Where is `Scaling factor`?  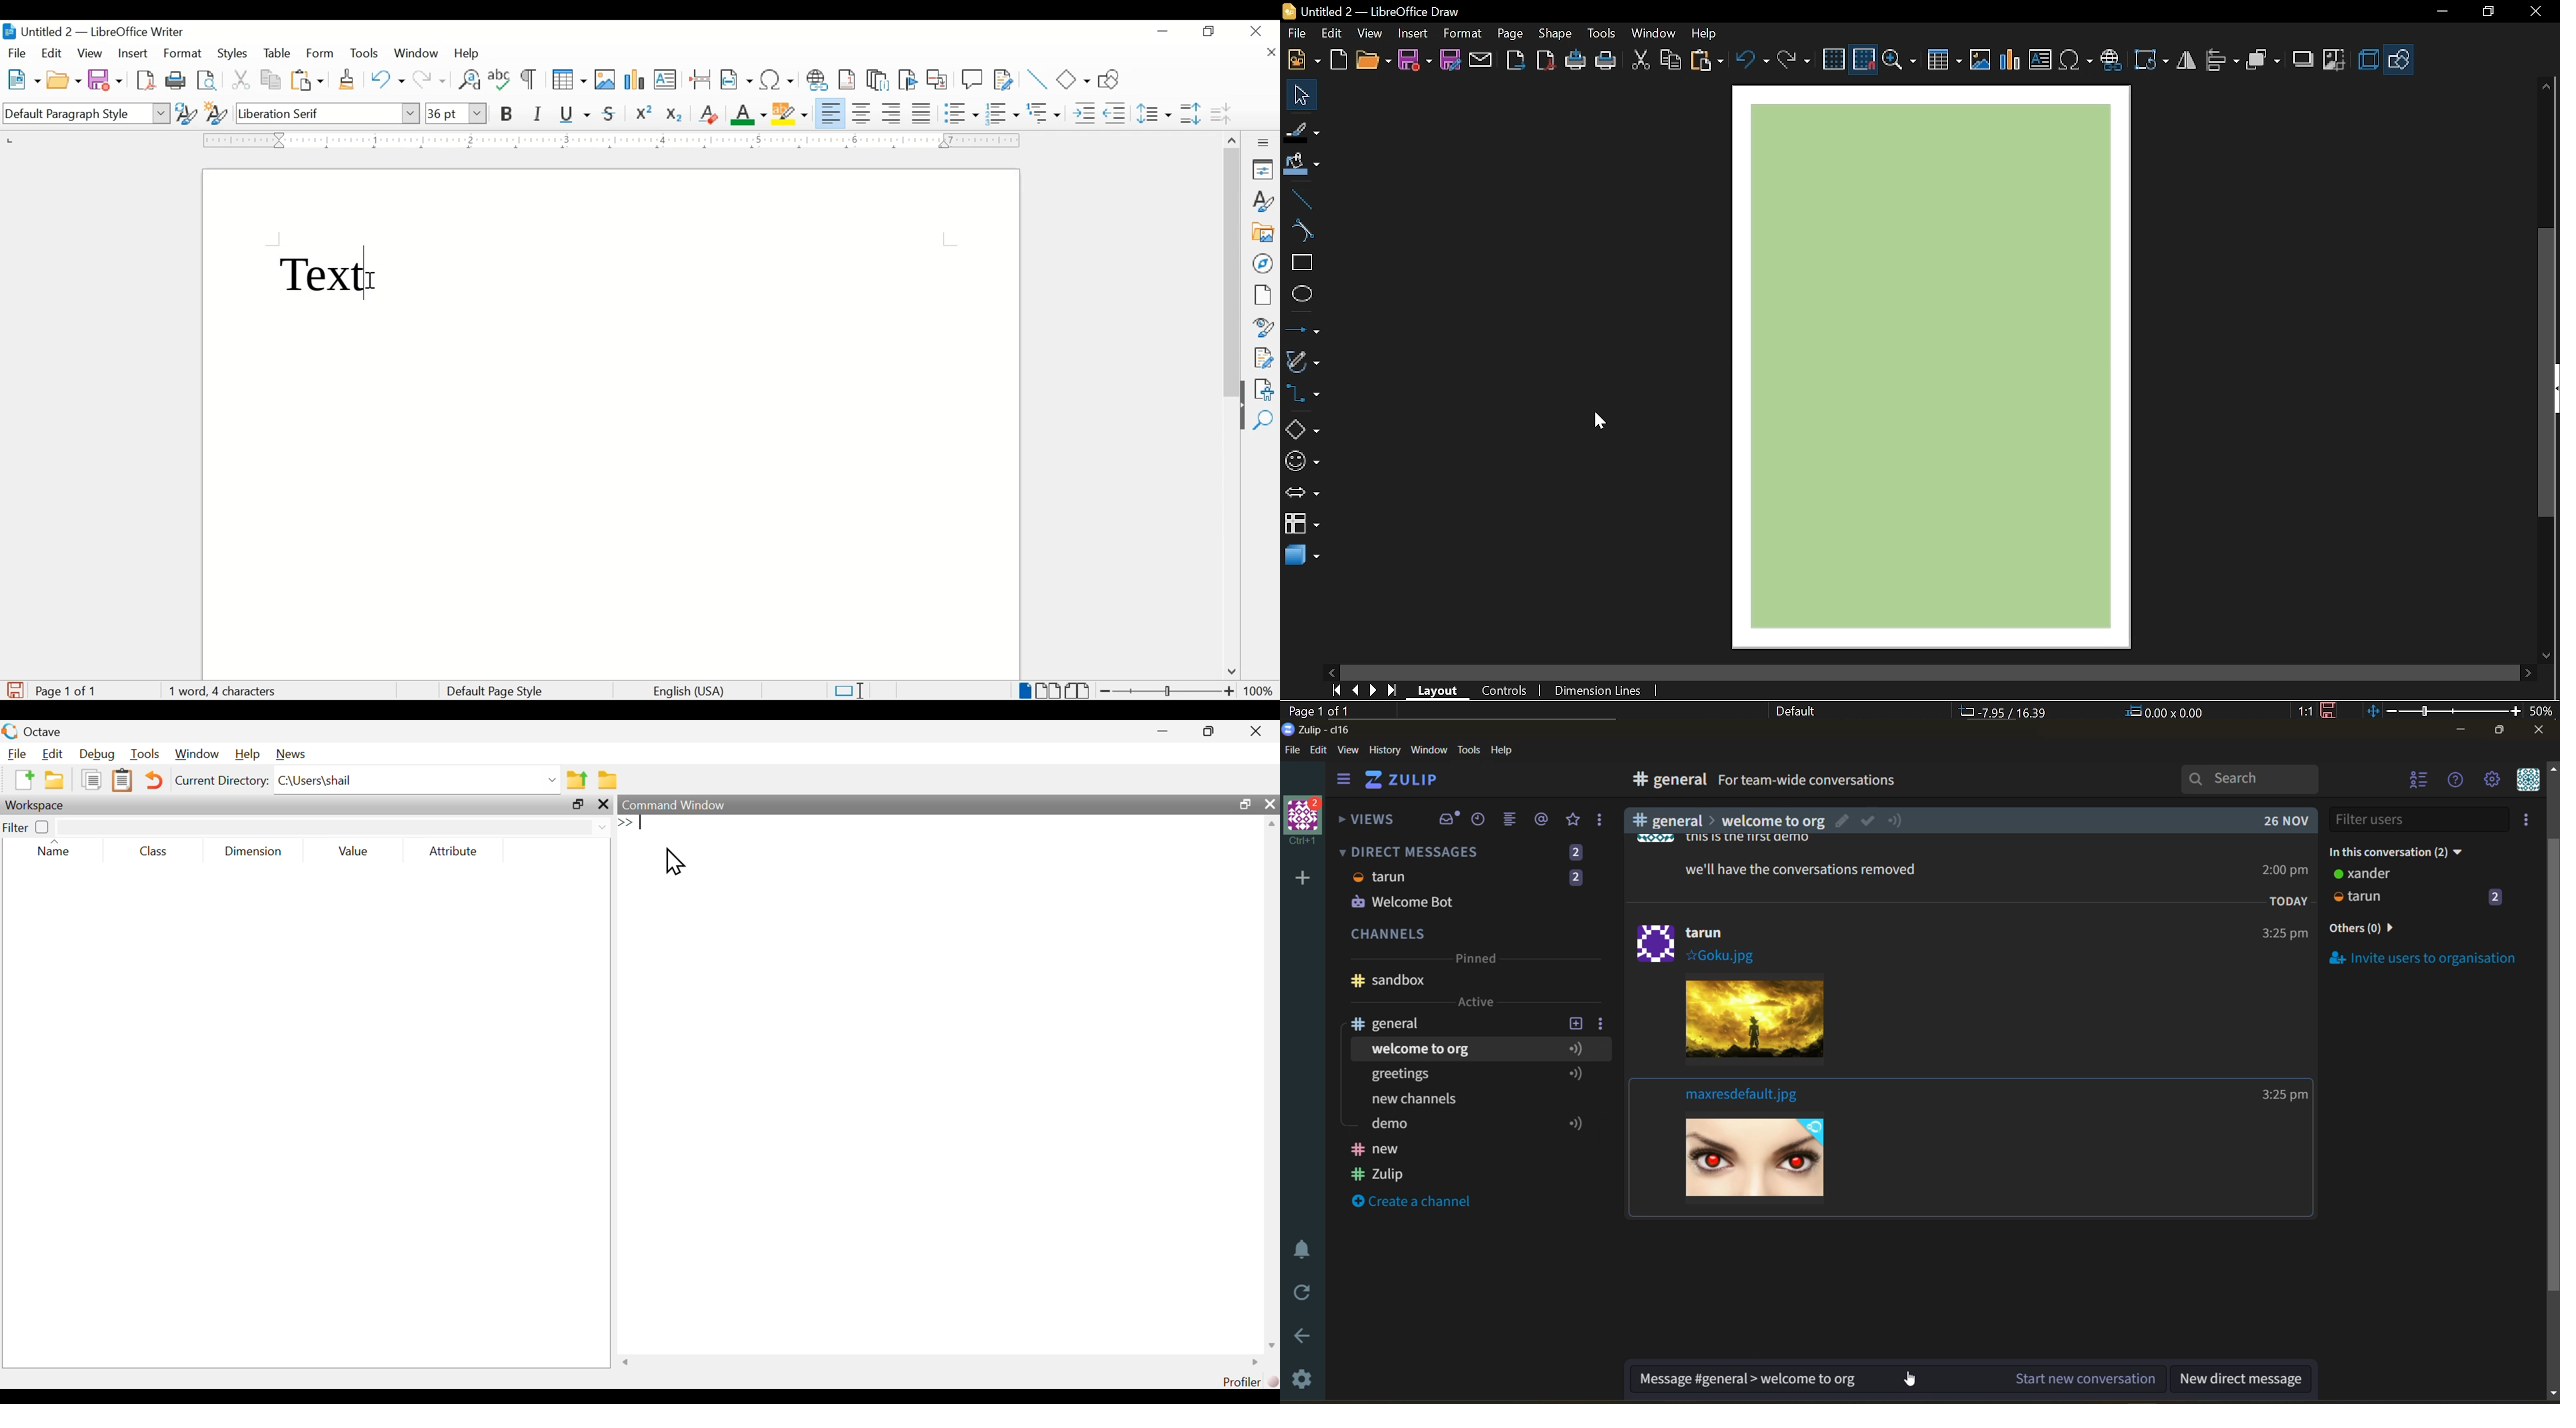 Scaling factor is located at coordinates (2304, 710).